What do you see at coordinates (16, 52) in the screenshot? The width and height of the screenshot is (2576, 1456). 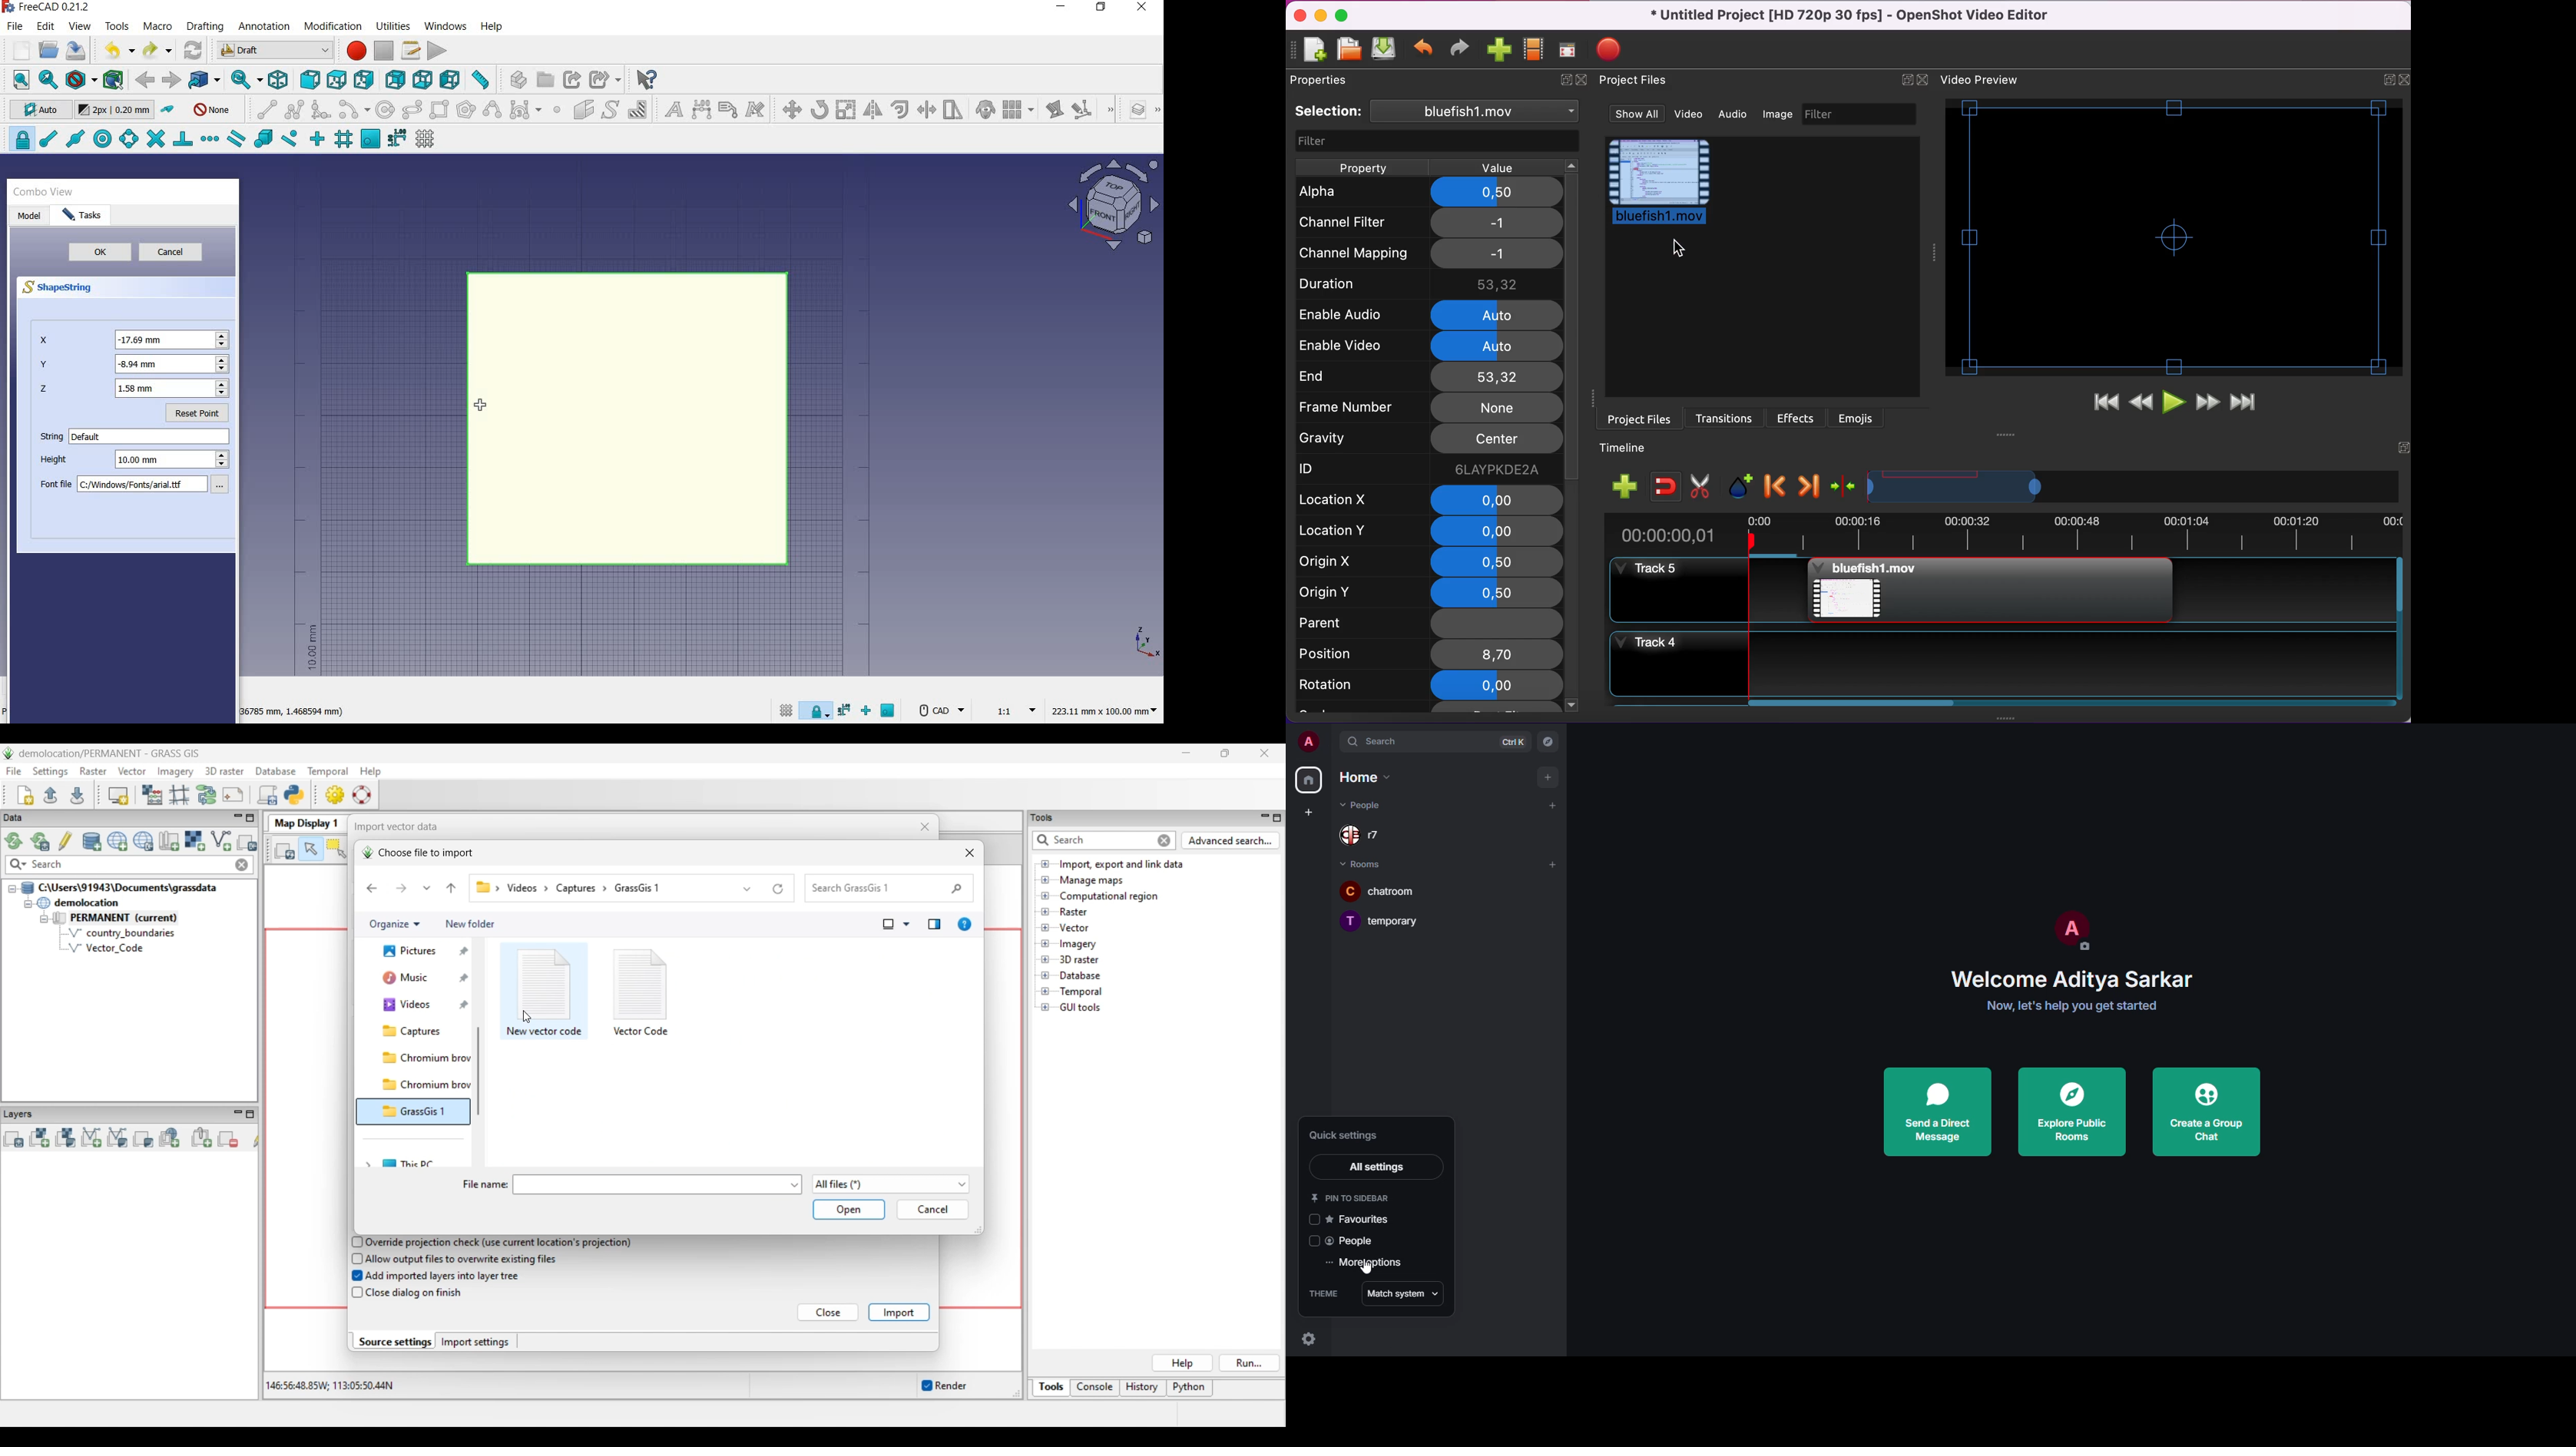 I see `new` at bounding box center [16, 52].